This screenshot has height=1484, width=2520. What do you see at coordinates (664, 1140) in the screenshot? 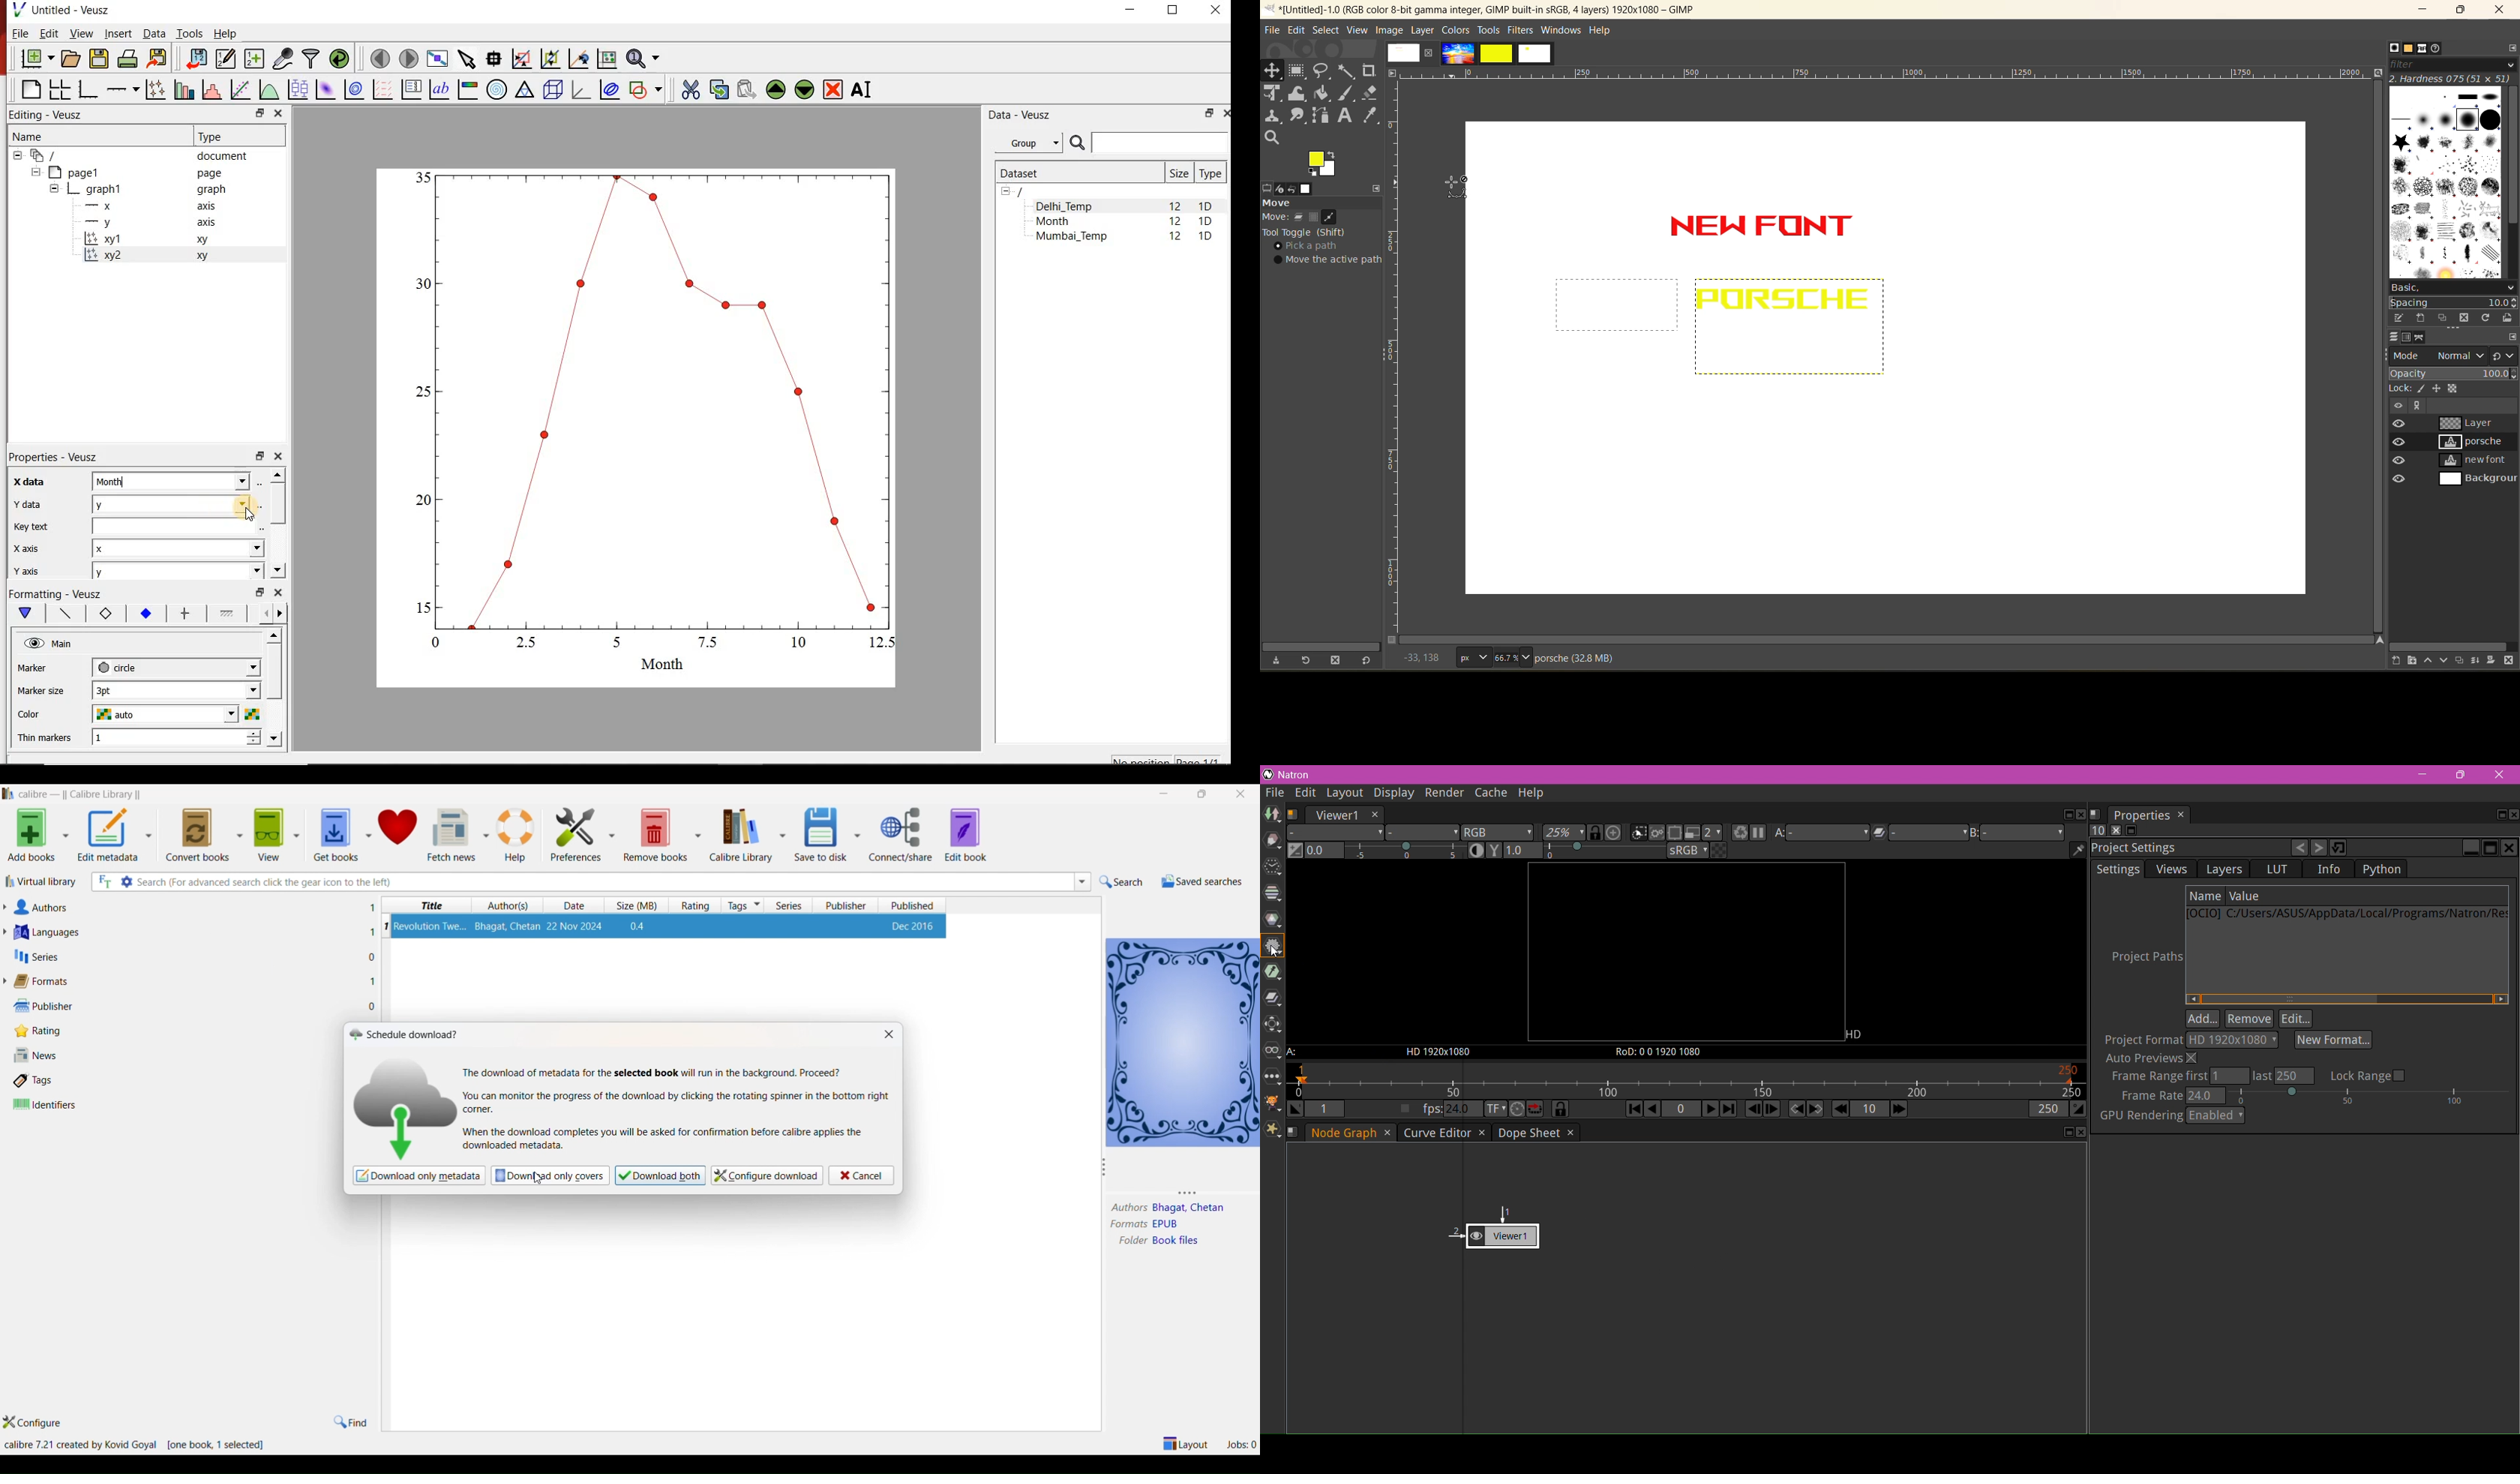
I see `download related text` at bounding box center [664, 1140].